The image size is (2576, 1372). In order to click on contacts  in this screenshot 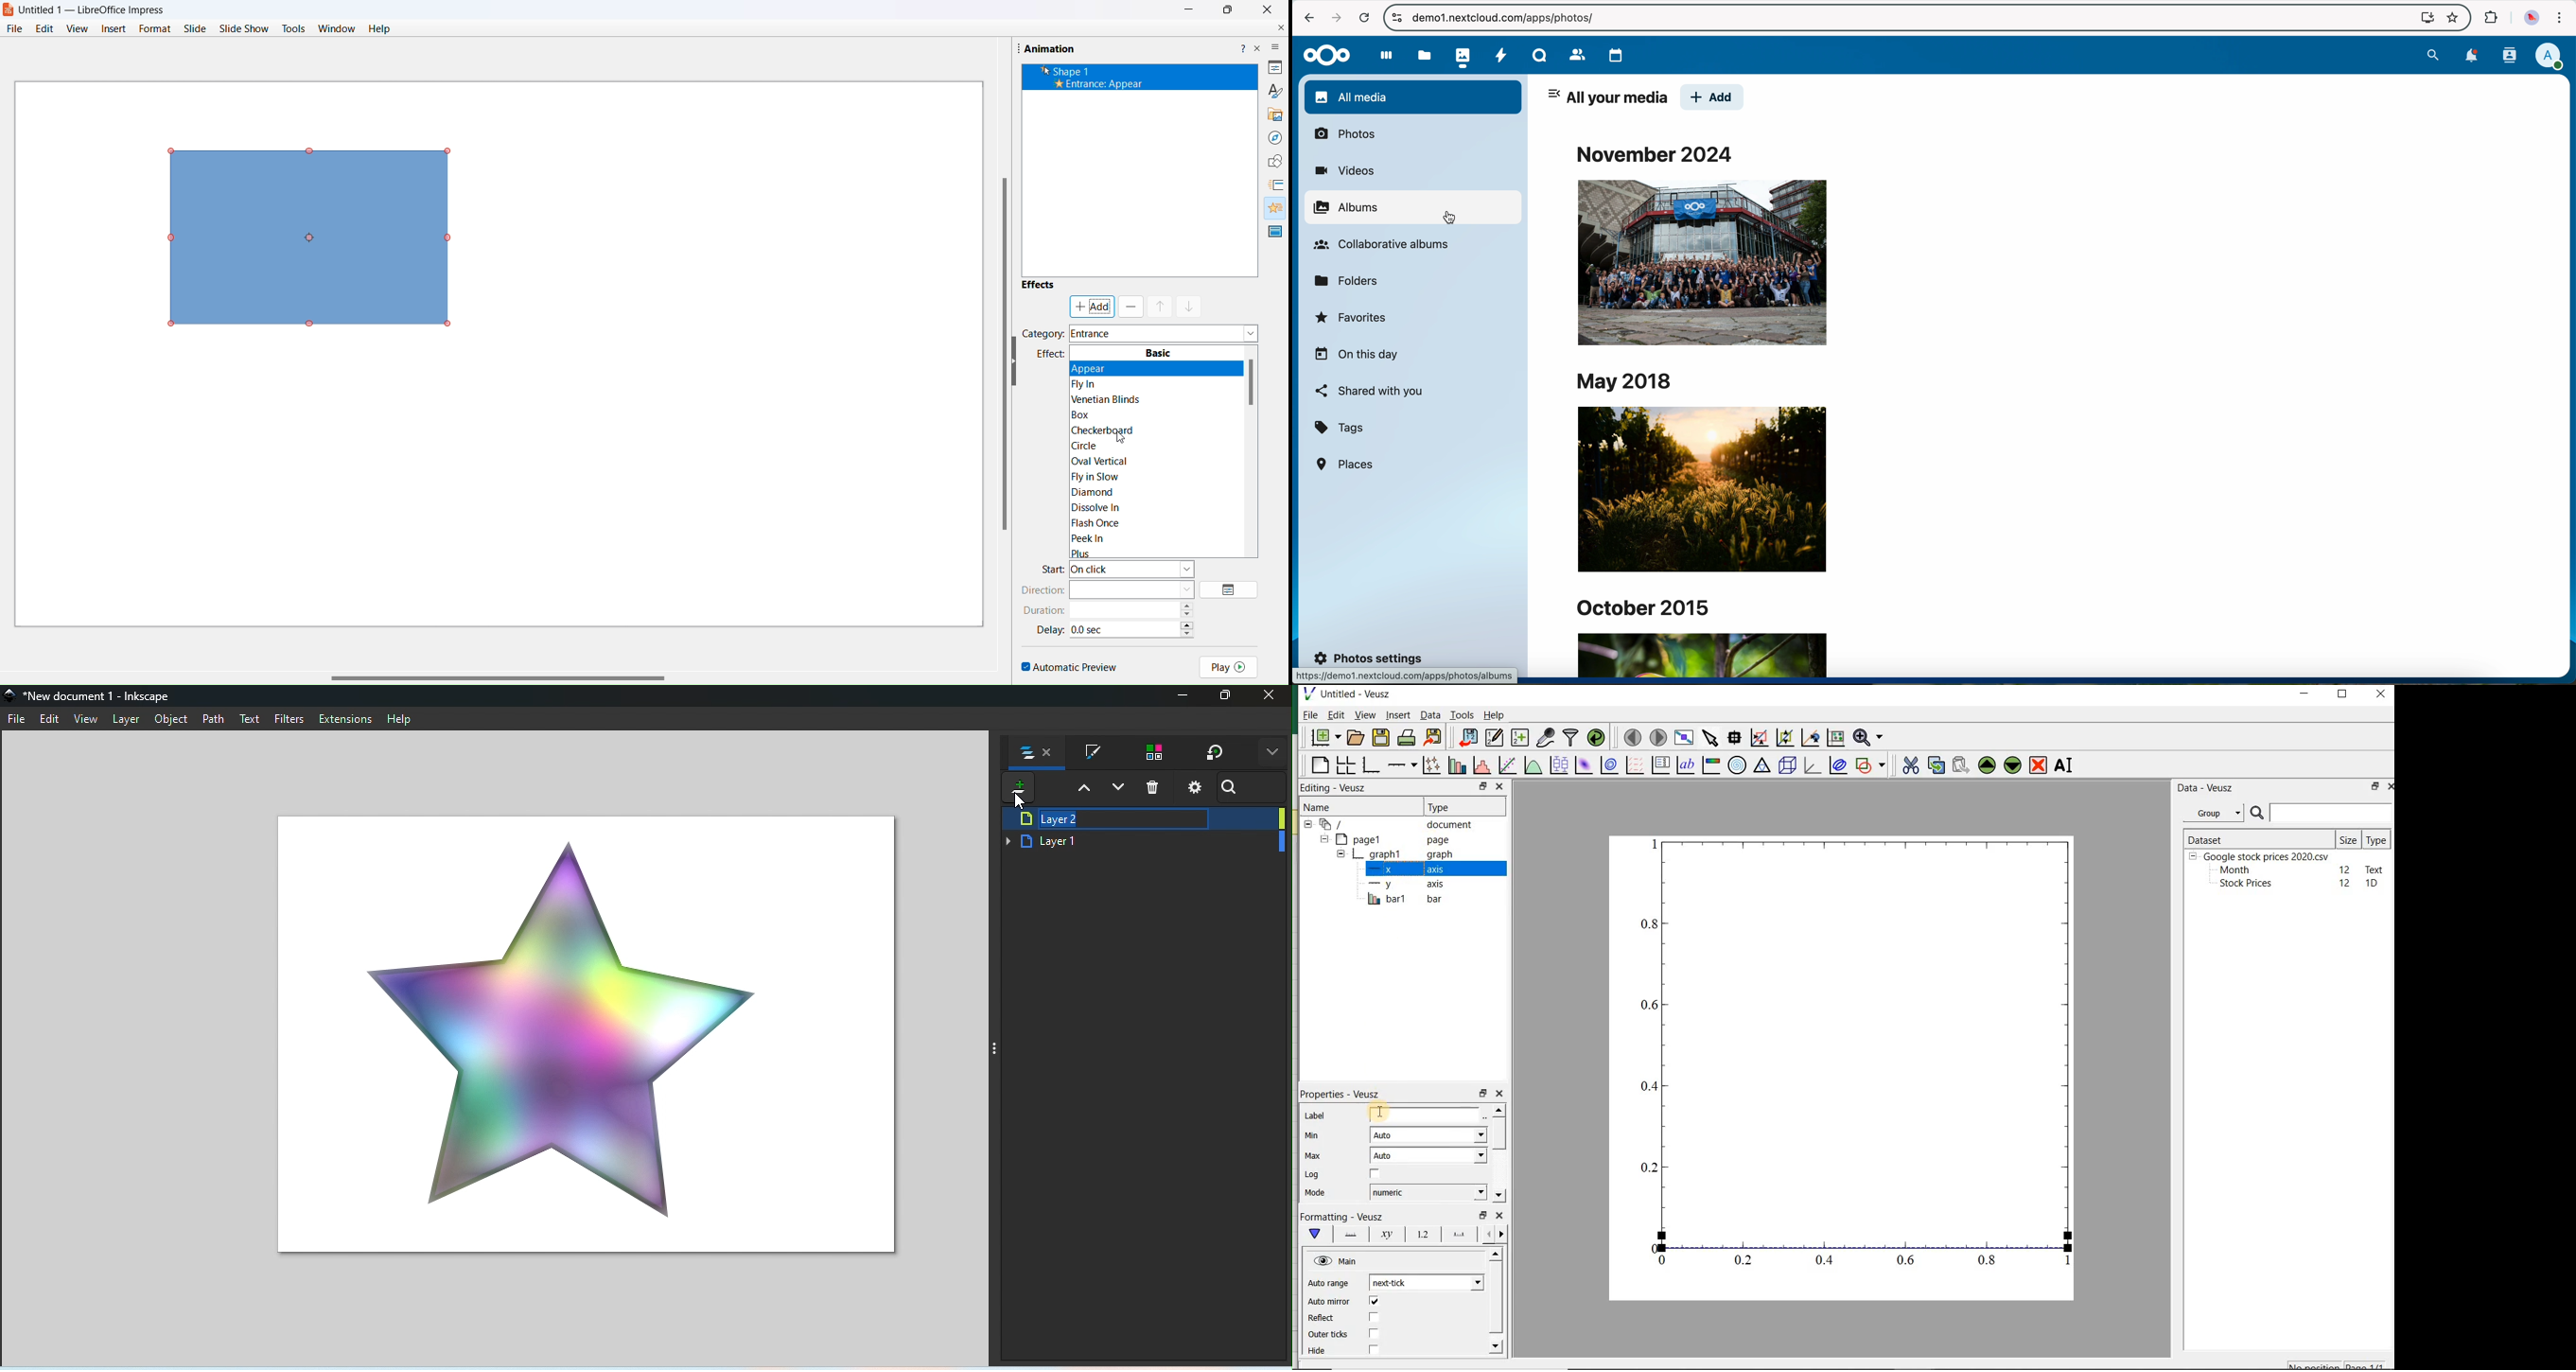, I will do `click(1574, 52)`.